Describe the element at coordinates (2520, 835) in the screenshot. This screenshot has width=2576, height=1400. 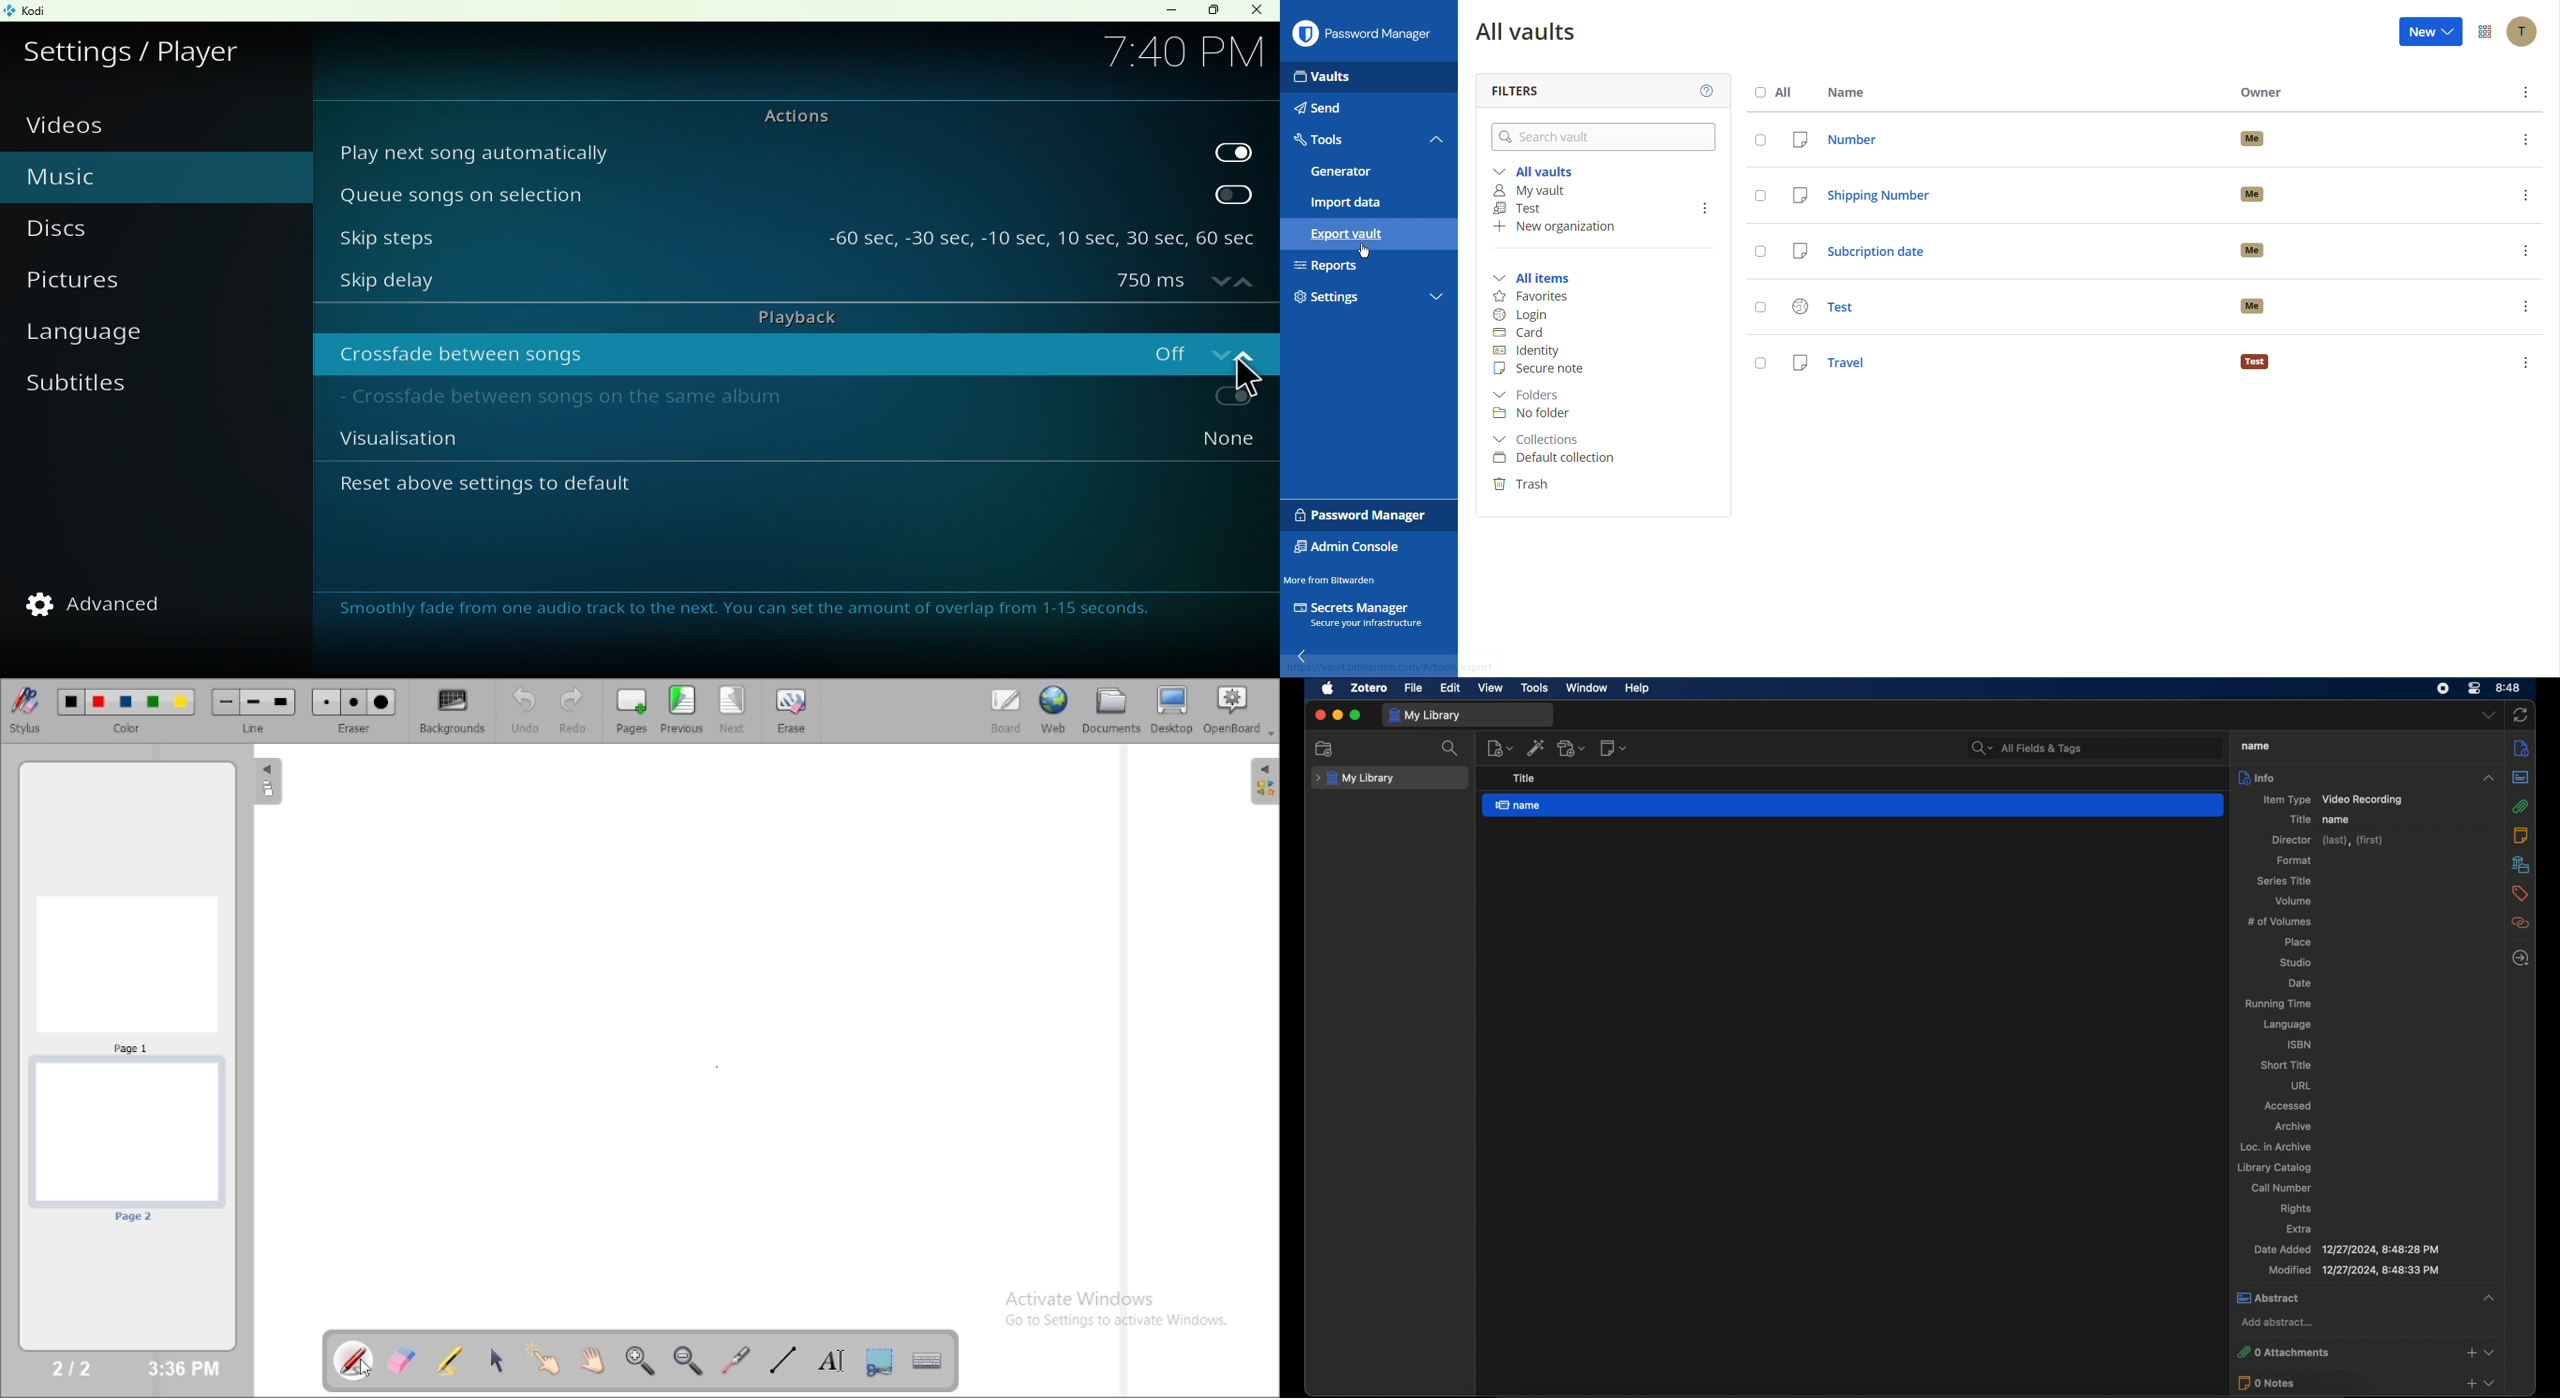
I see `notes` at that location.